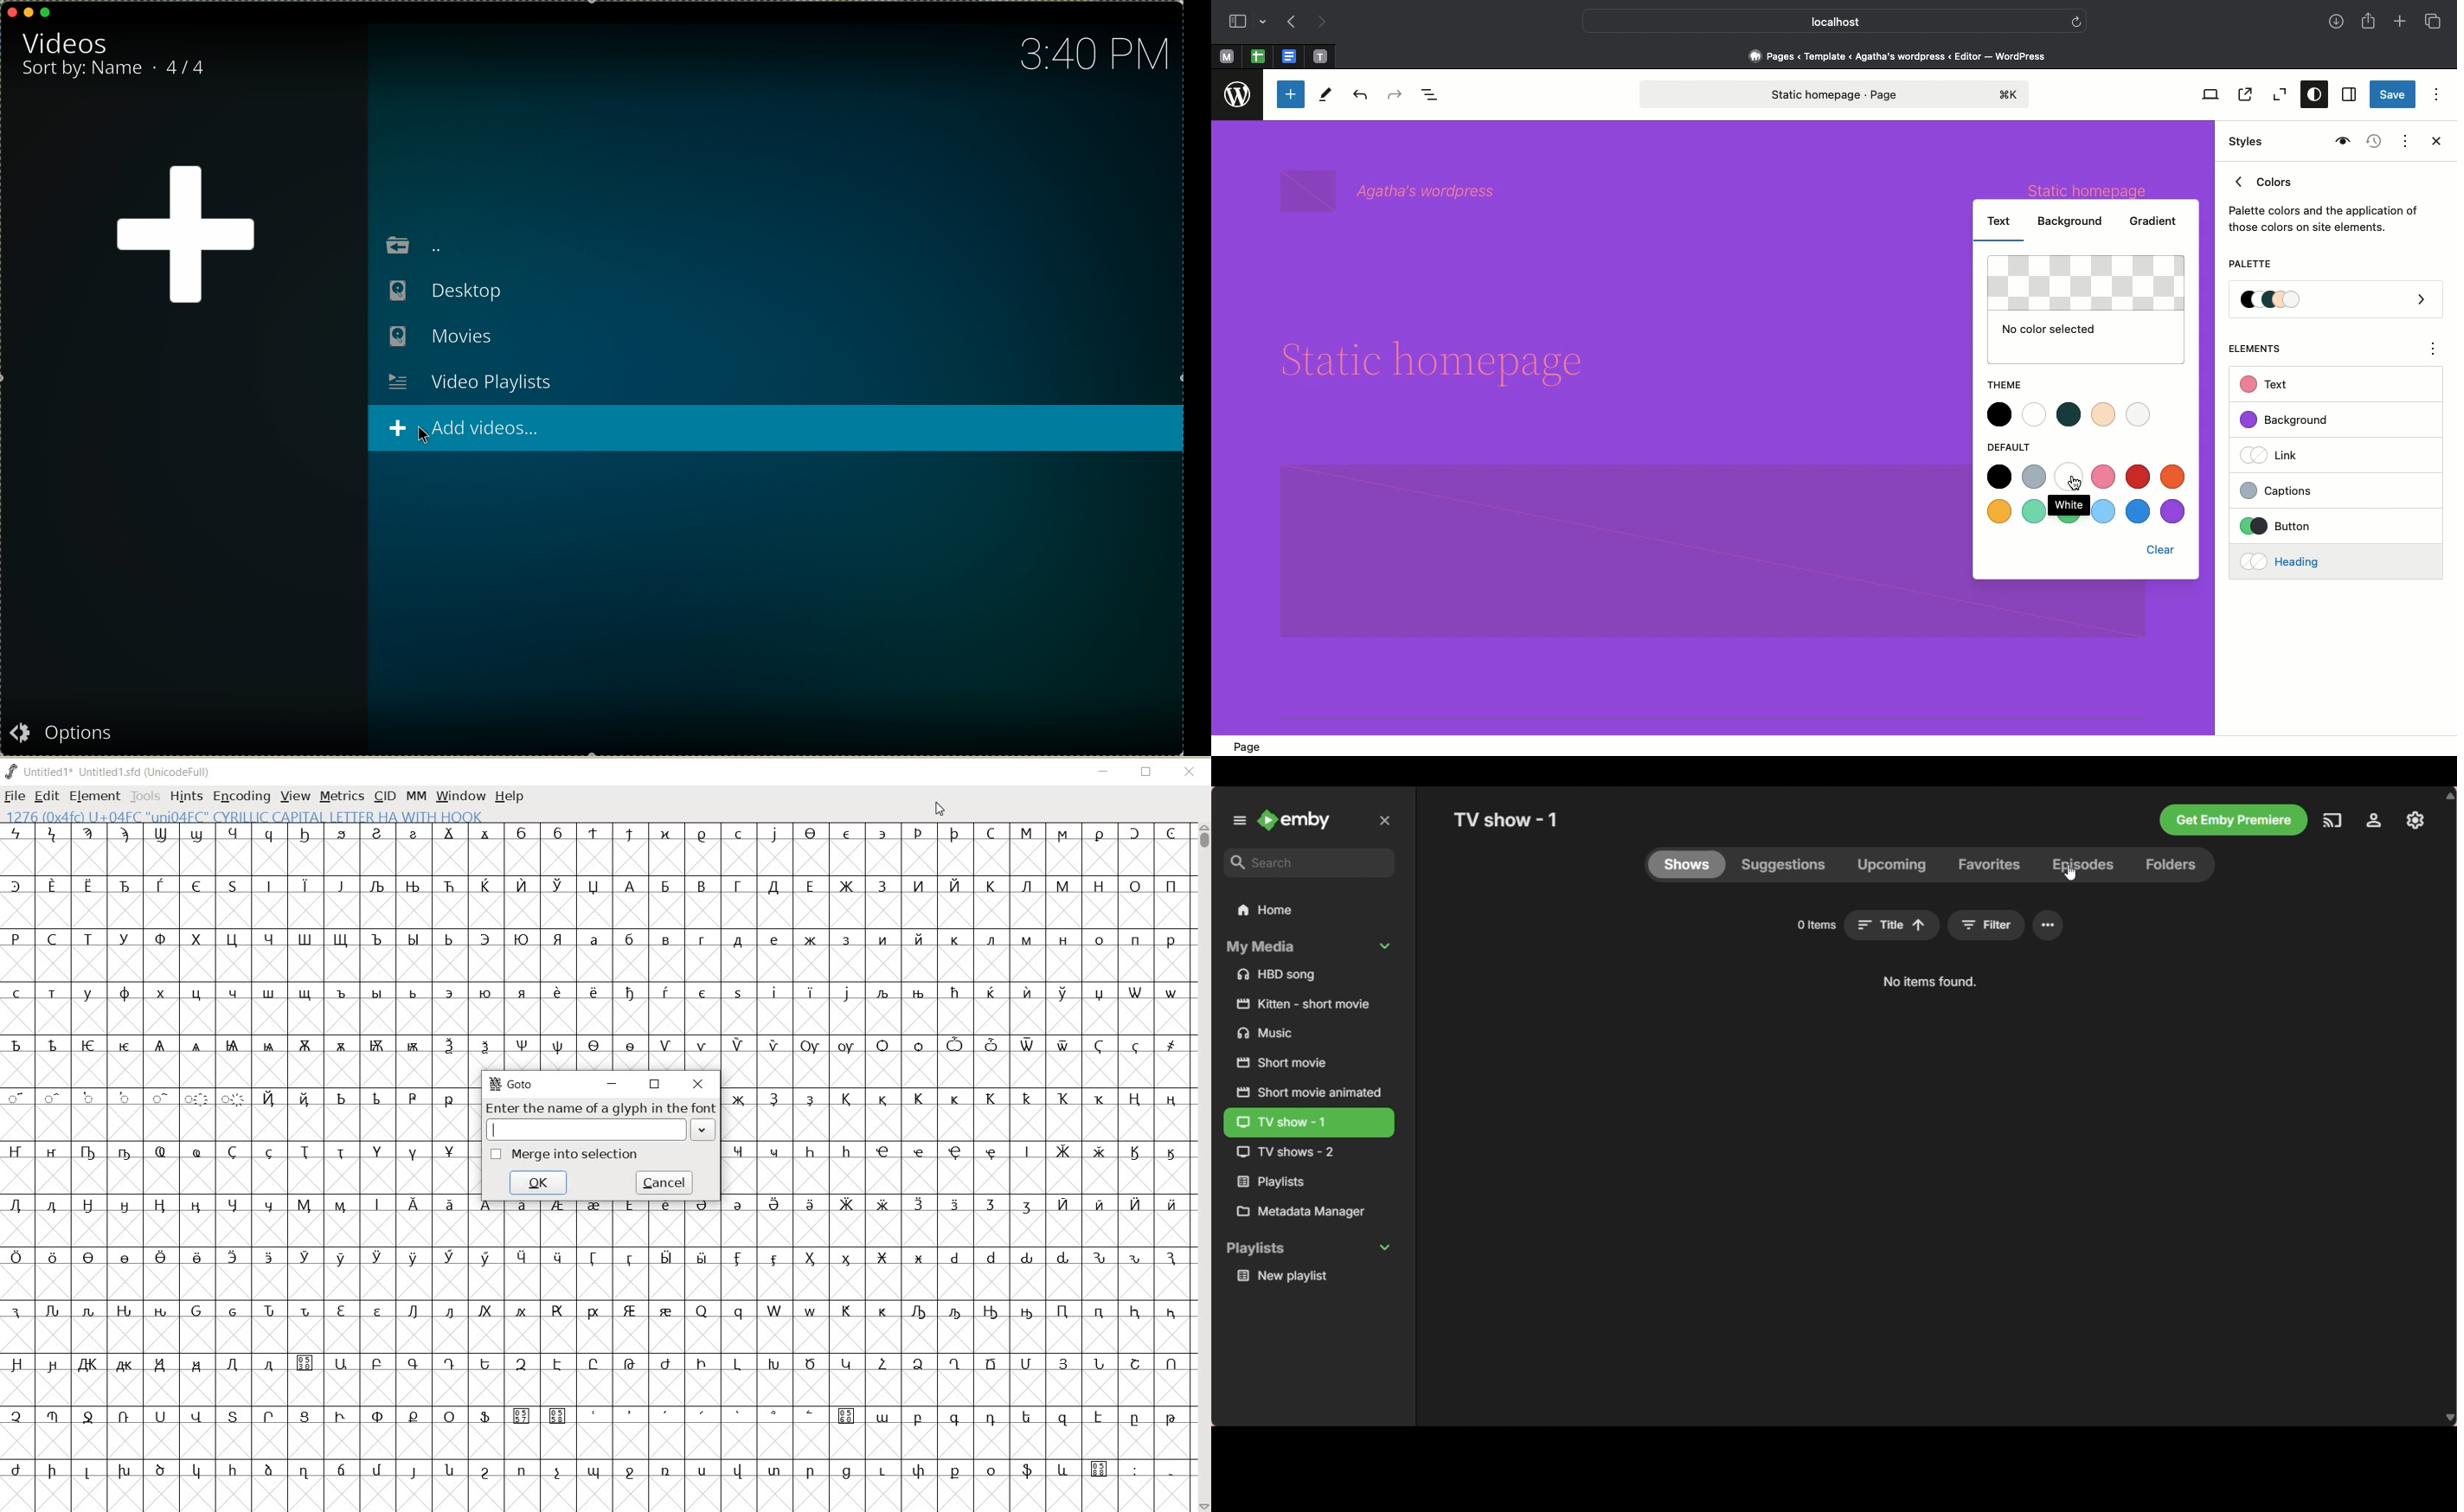 The image size is (2464, 1512). Describe the element at coordinates (2433, 143) in the screenshot. I see `Close` at that location.